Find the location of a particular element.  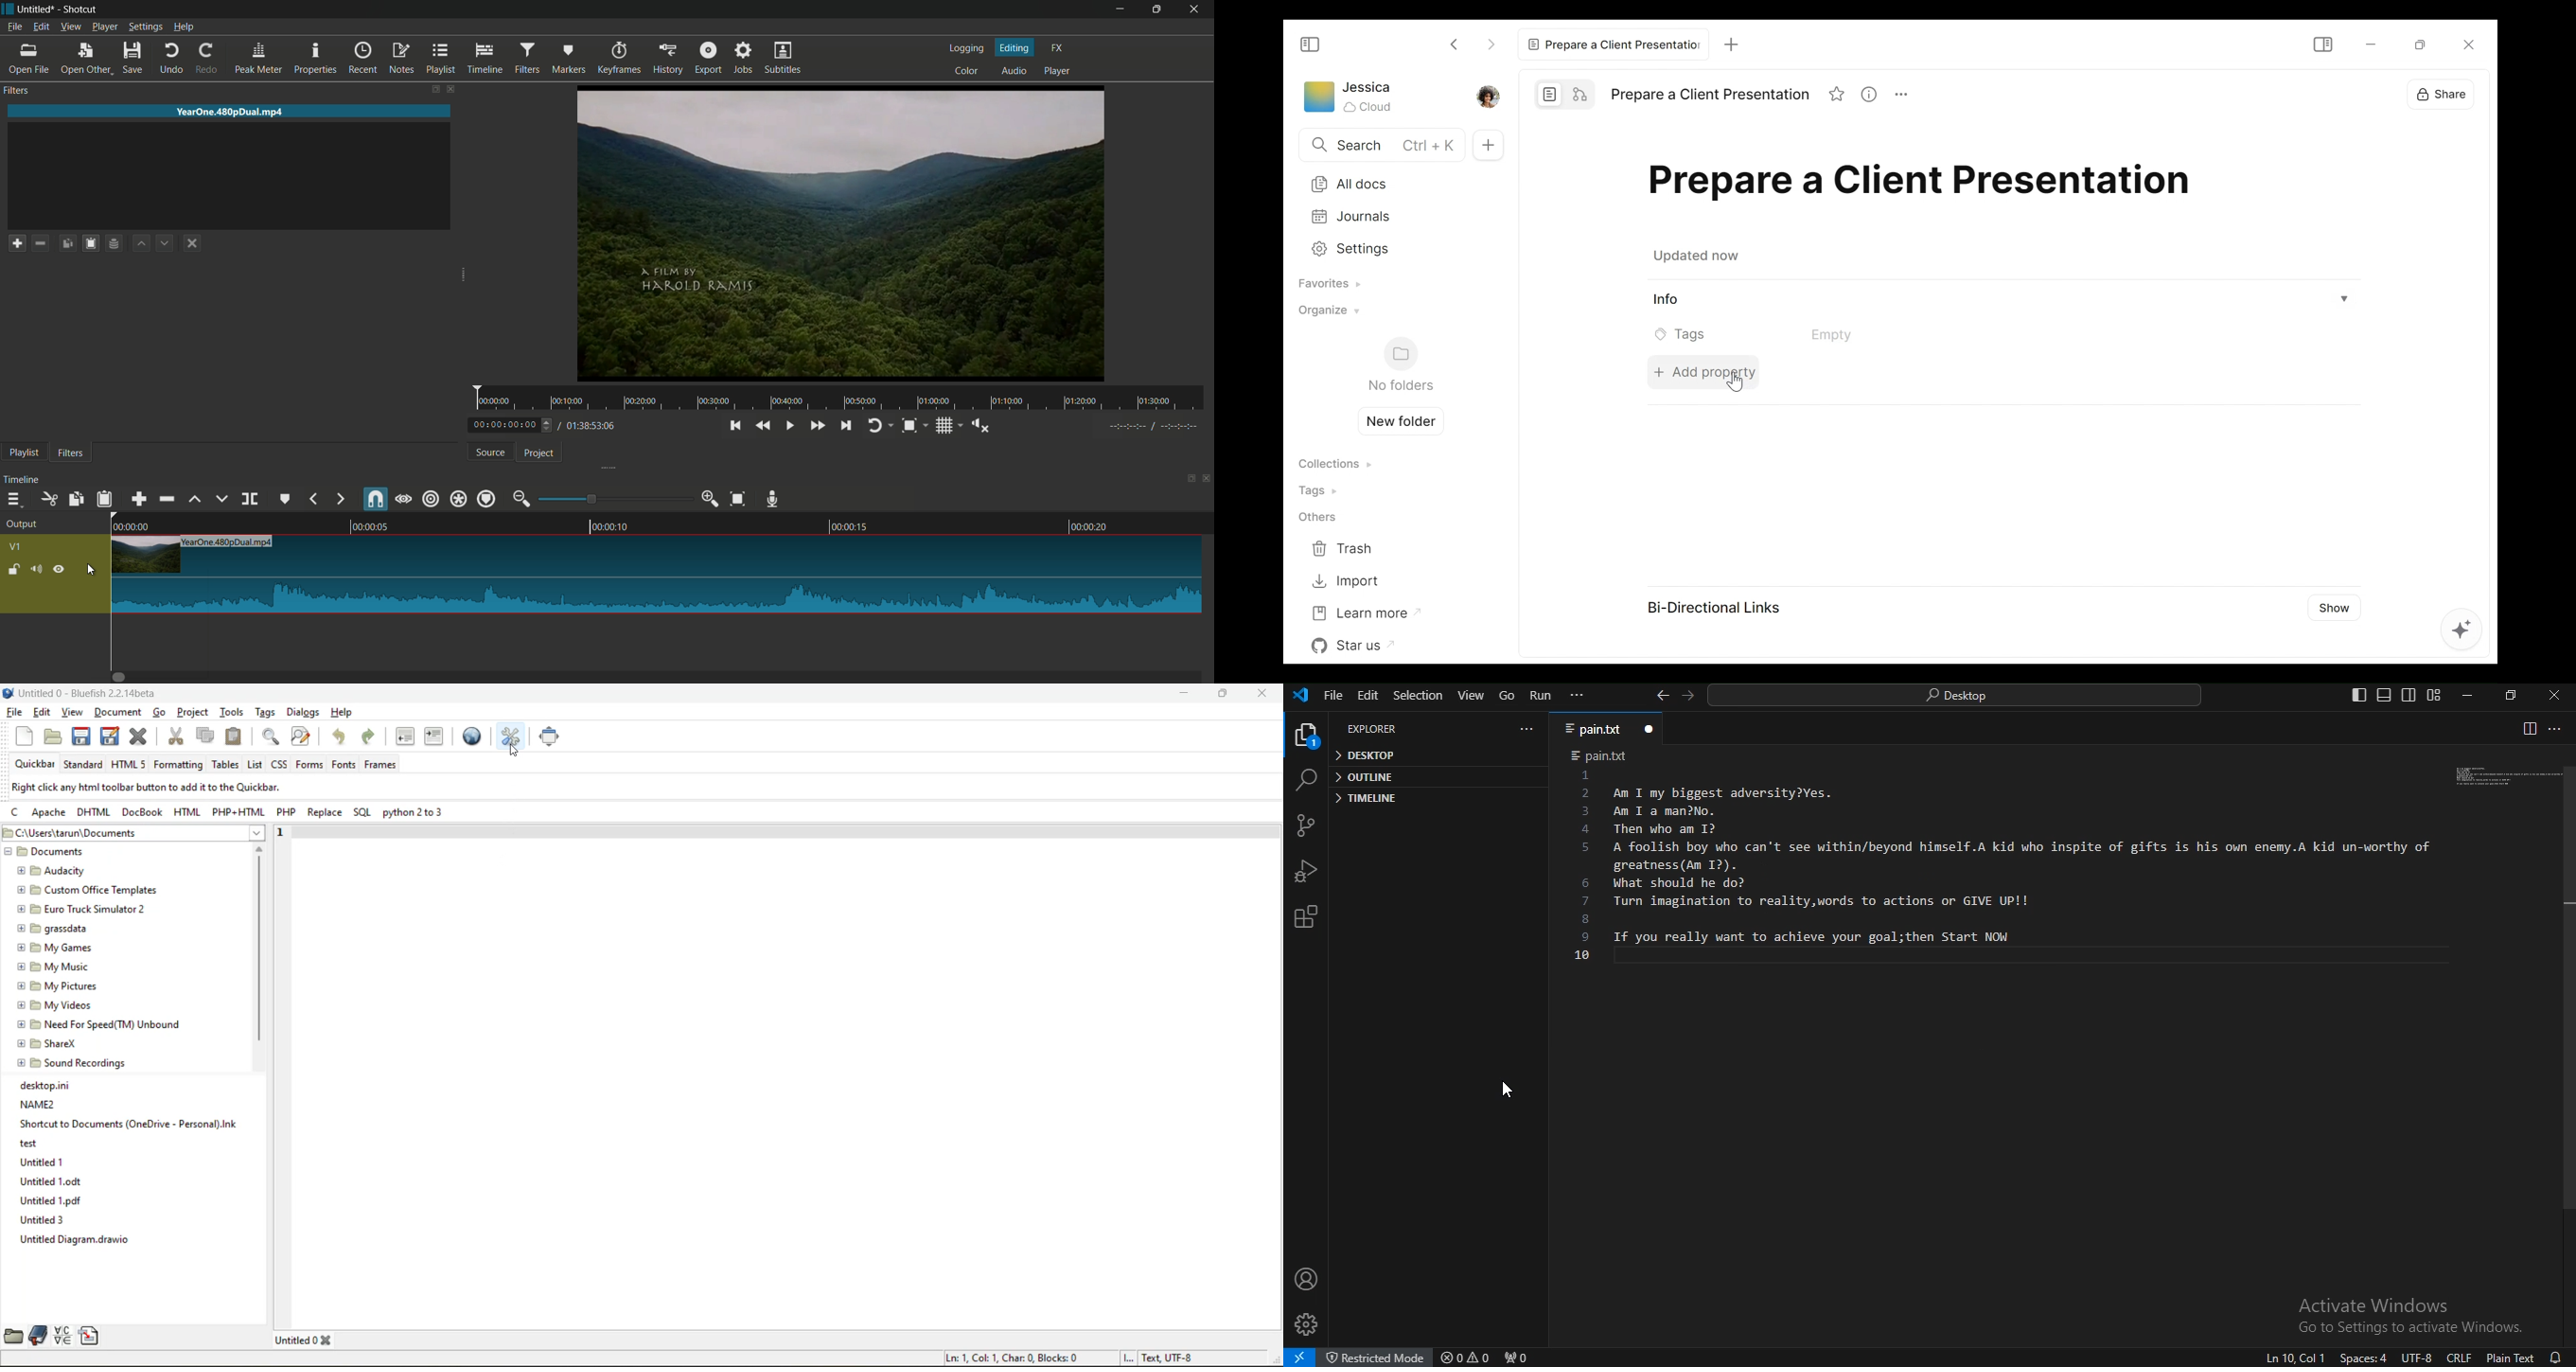

desktop is located at coordinates (1367, 756).